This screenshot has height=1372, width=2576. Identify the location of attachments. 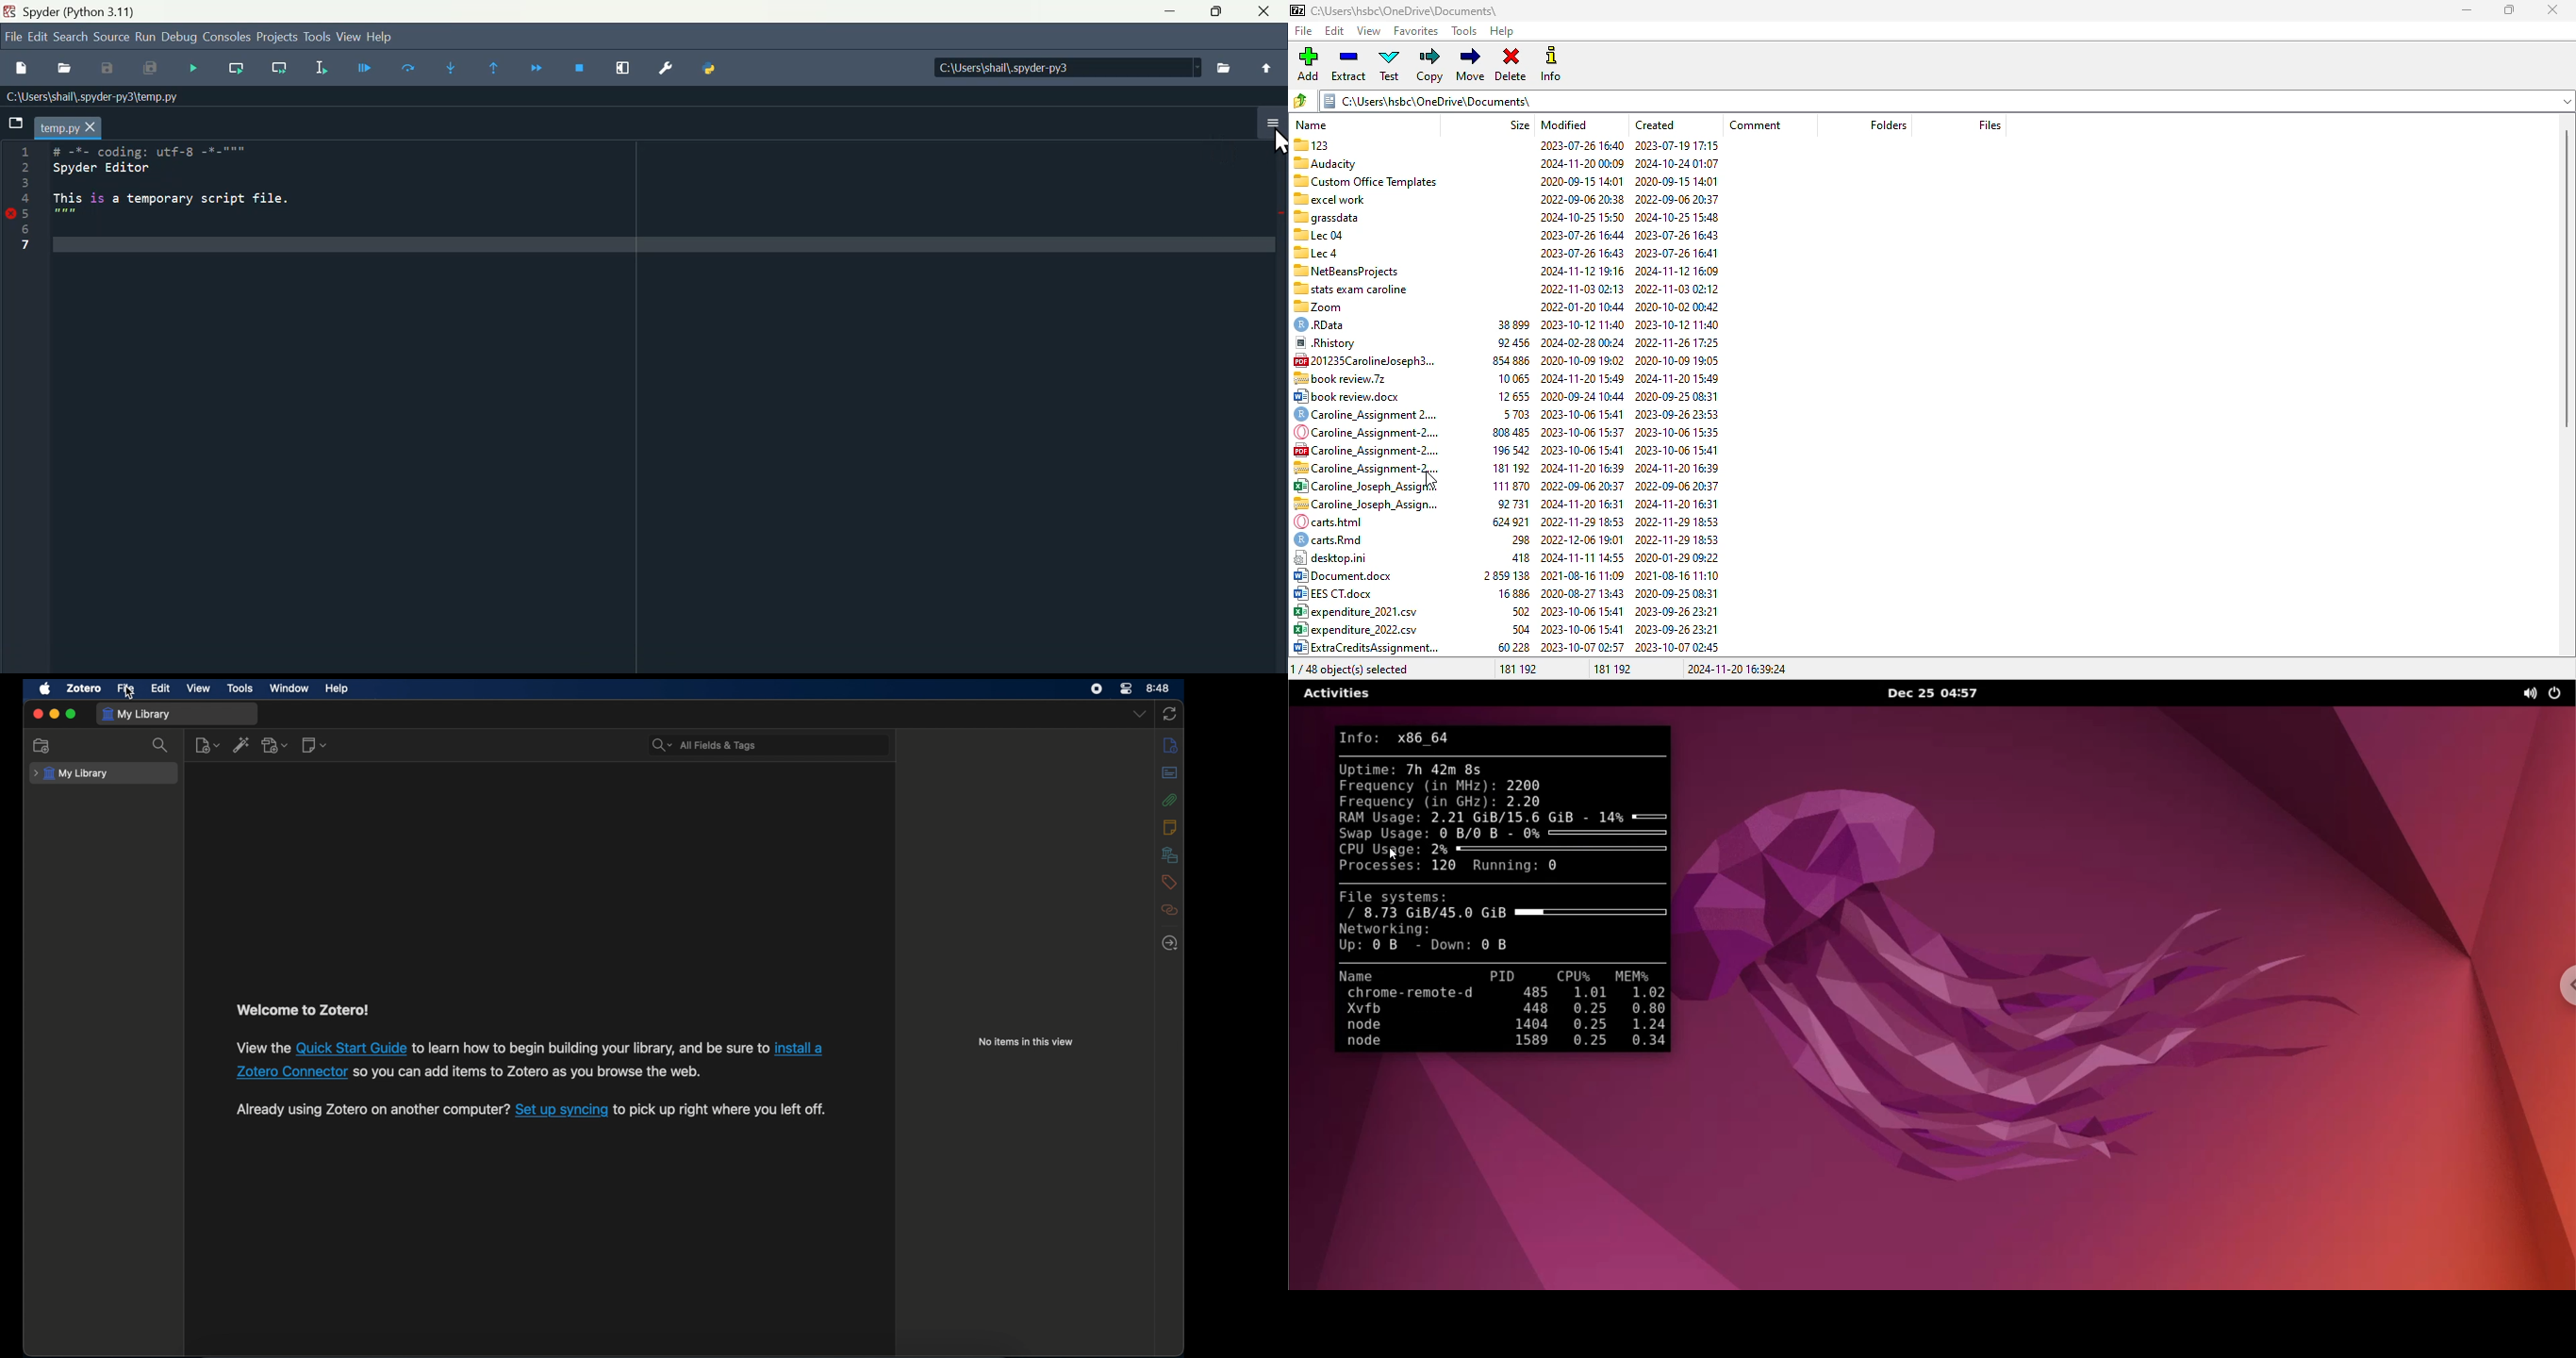
(1169, 800).